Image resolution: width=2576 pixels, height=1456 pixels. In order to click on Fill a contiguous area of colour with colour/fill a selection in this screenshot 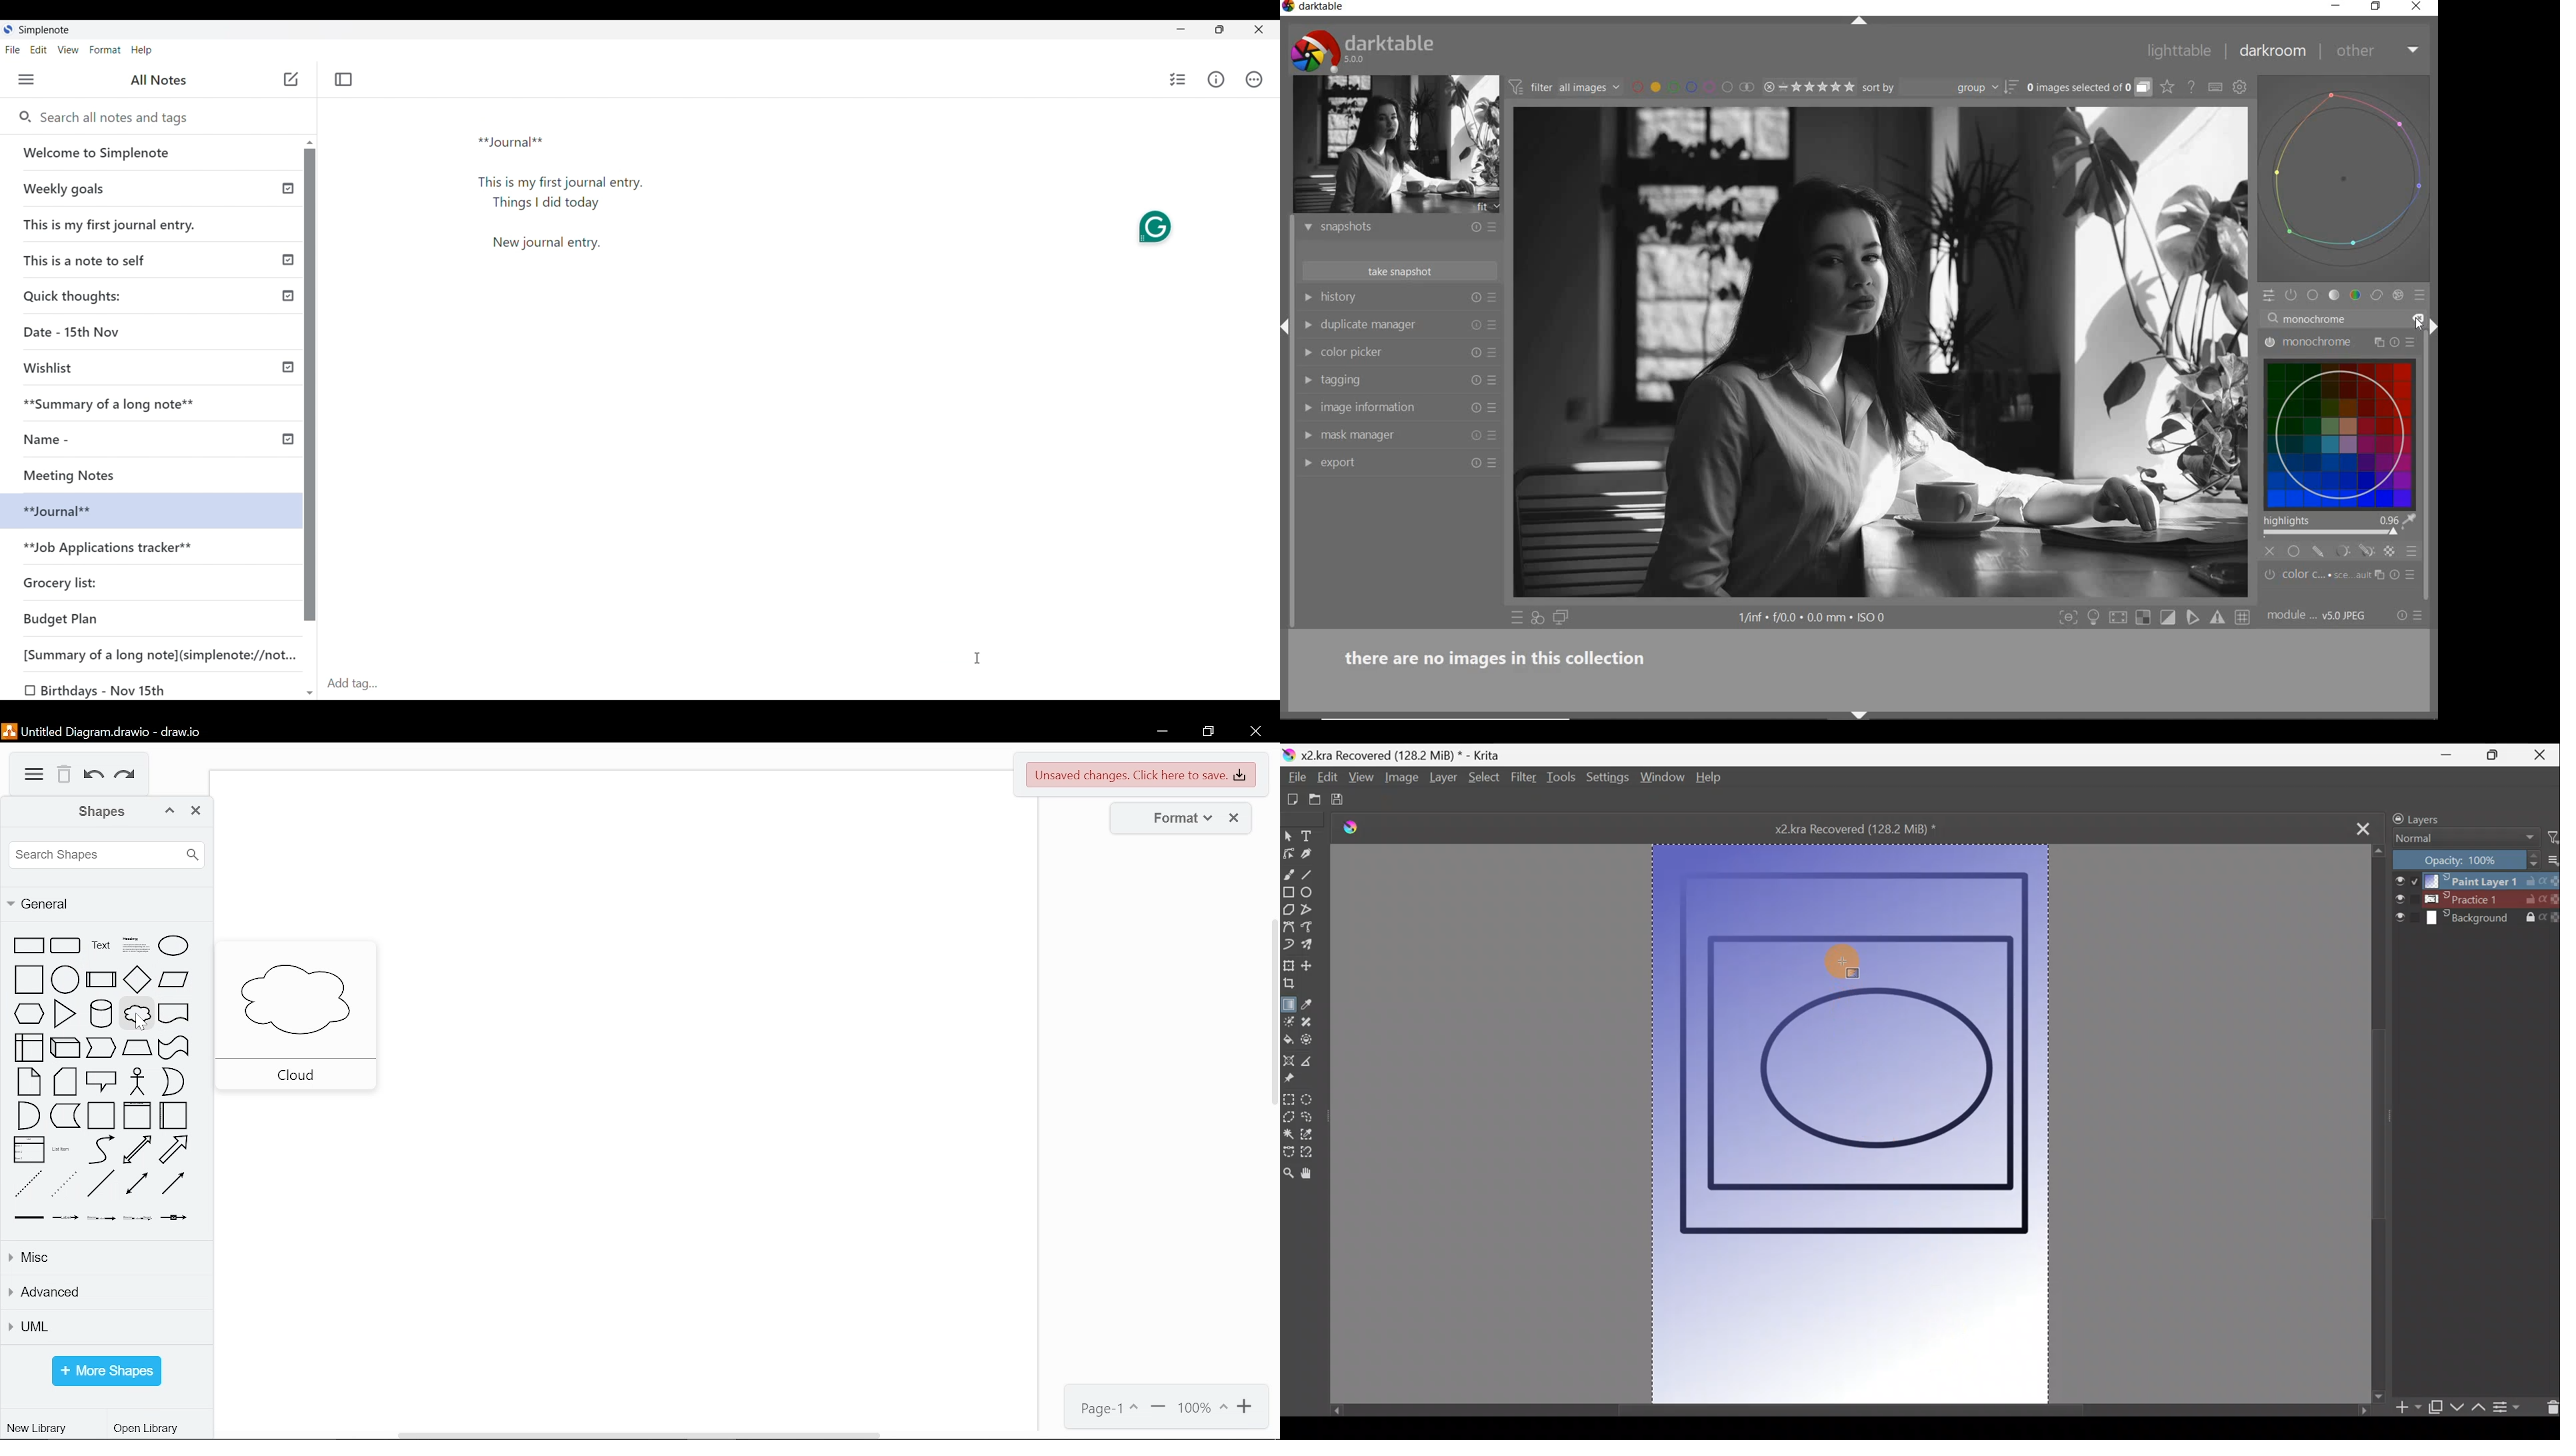, I will do `click(1288, 1042)`.